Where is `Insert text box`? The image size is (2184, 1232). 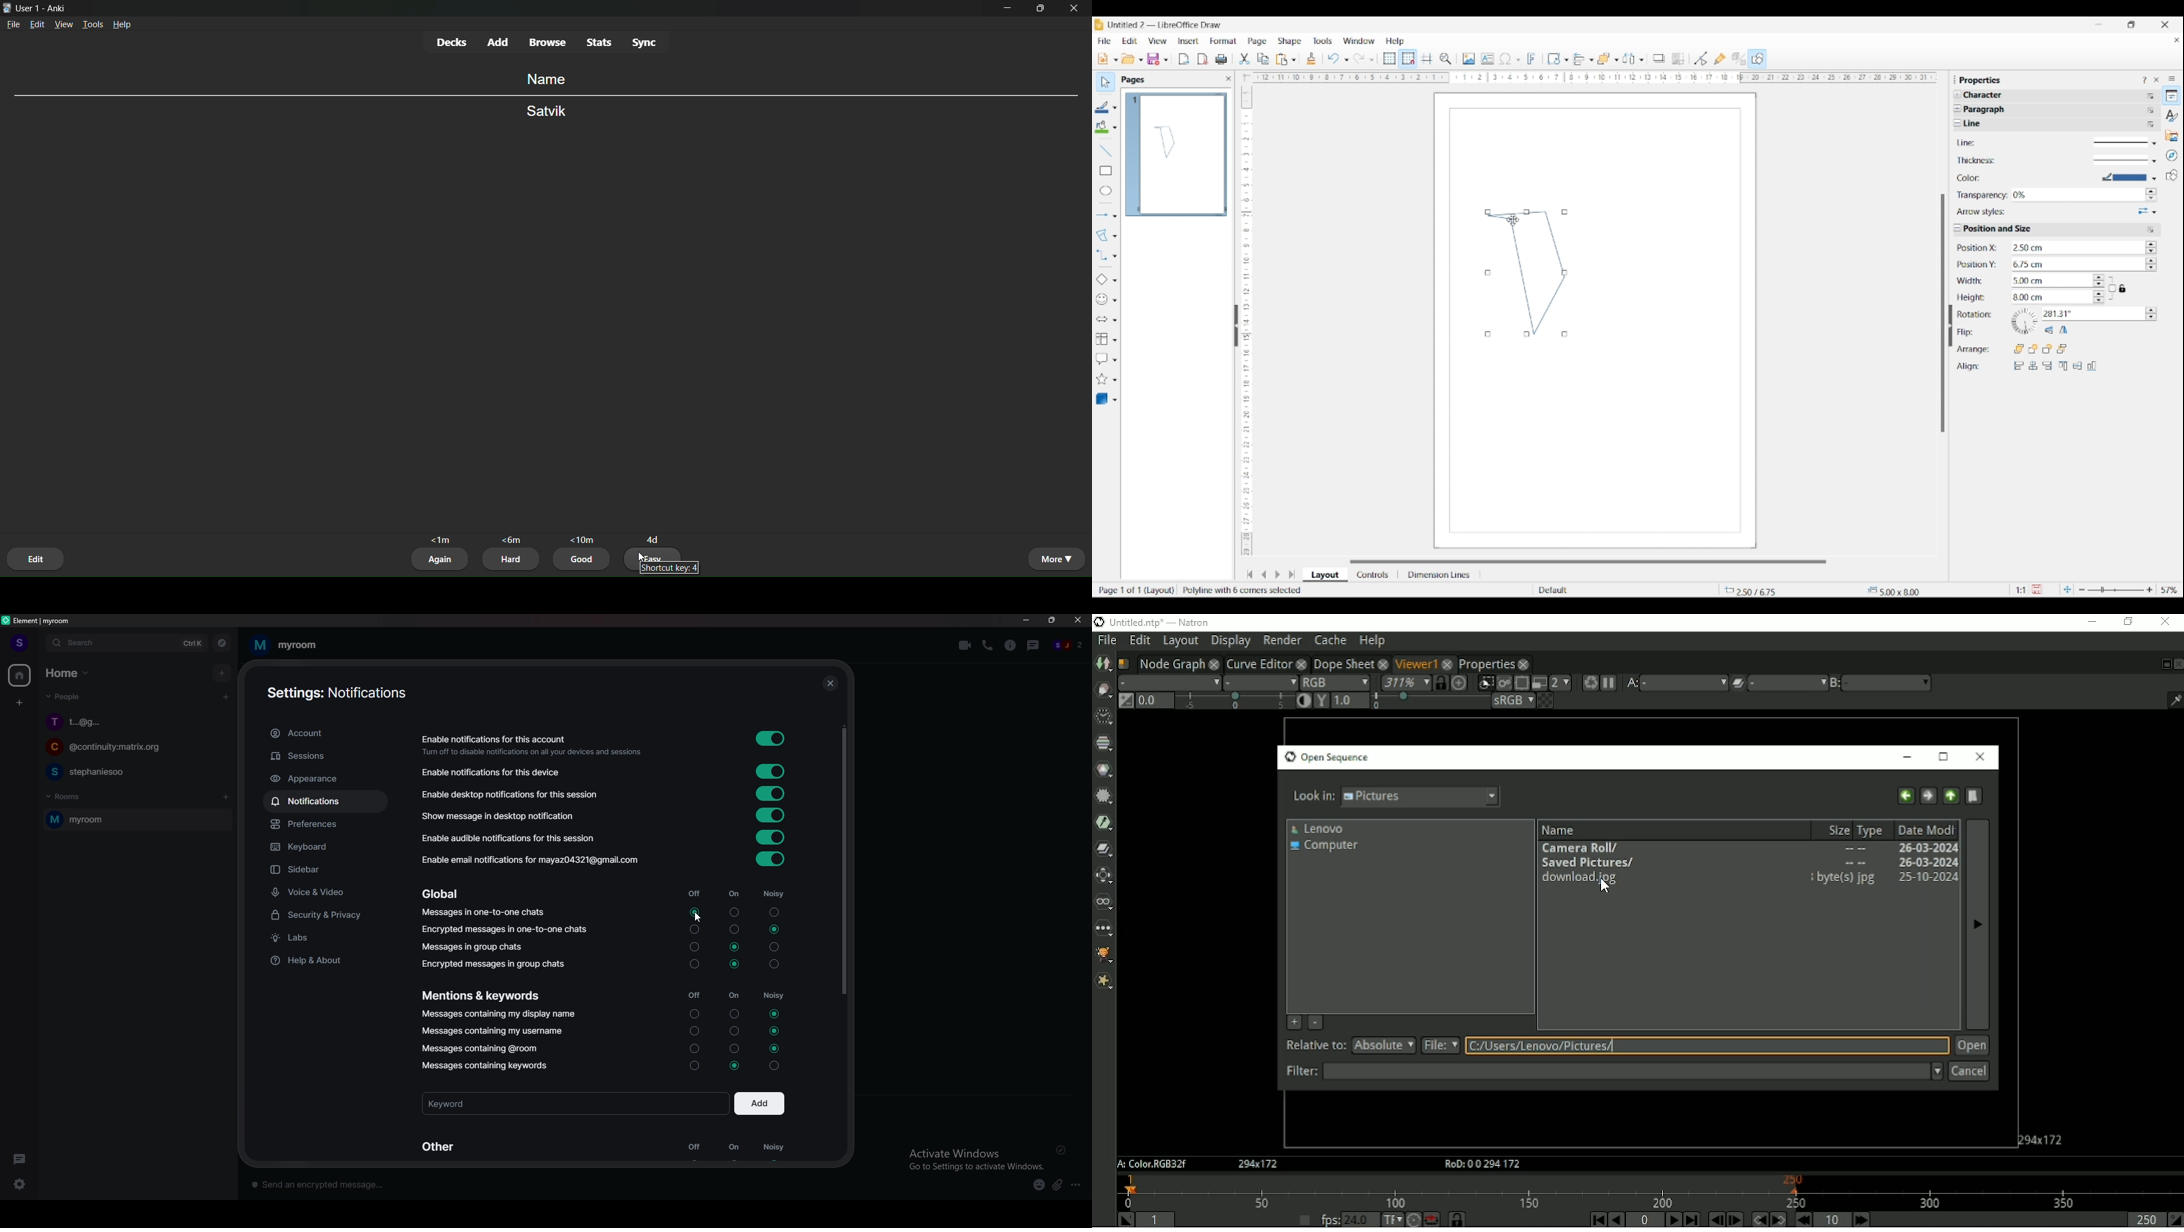 Insert text box is located at coordinates (1488, 59).